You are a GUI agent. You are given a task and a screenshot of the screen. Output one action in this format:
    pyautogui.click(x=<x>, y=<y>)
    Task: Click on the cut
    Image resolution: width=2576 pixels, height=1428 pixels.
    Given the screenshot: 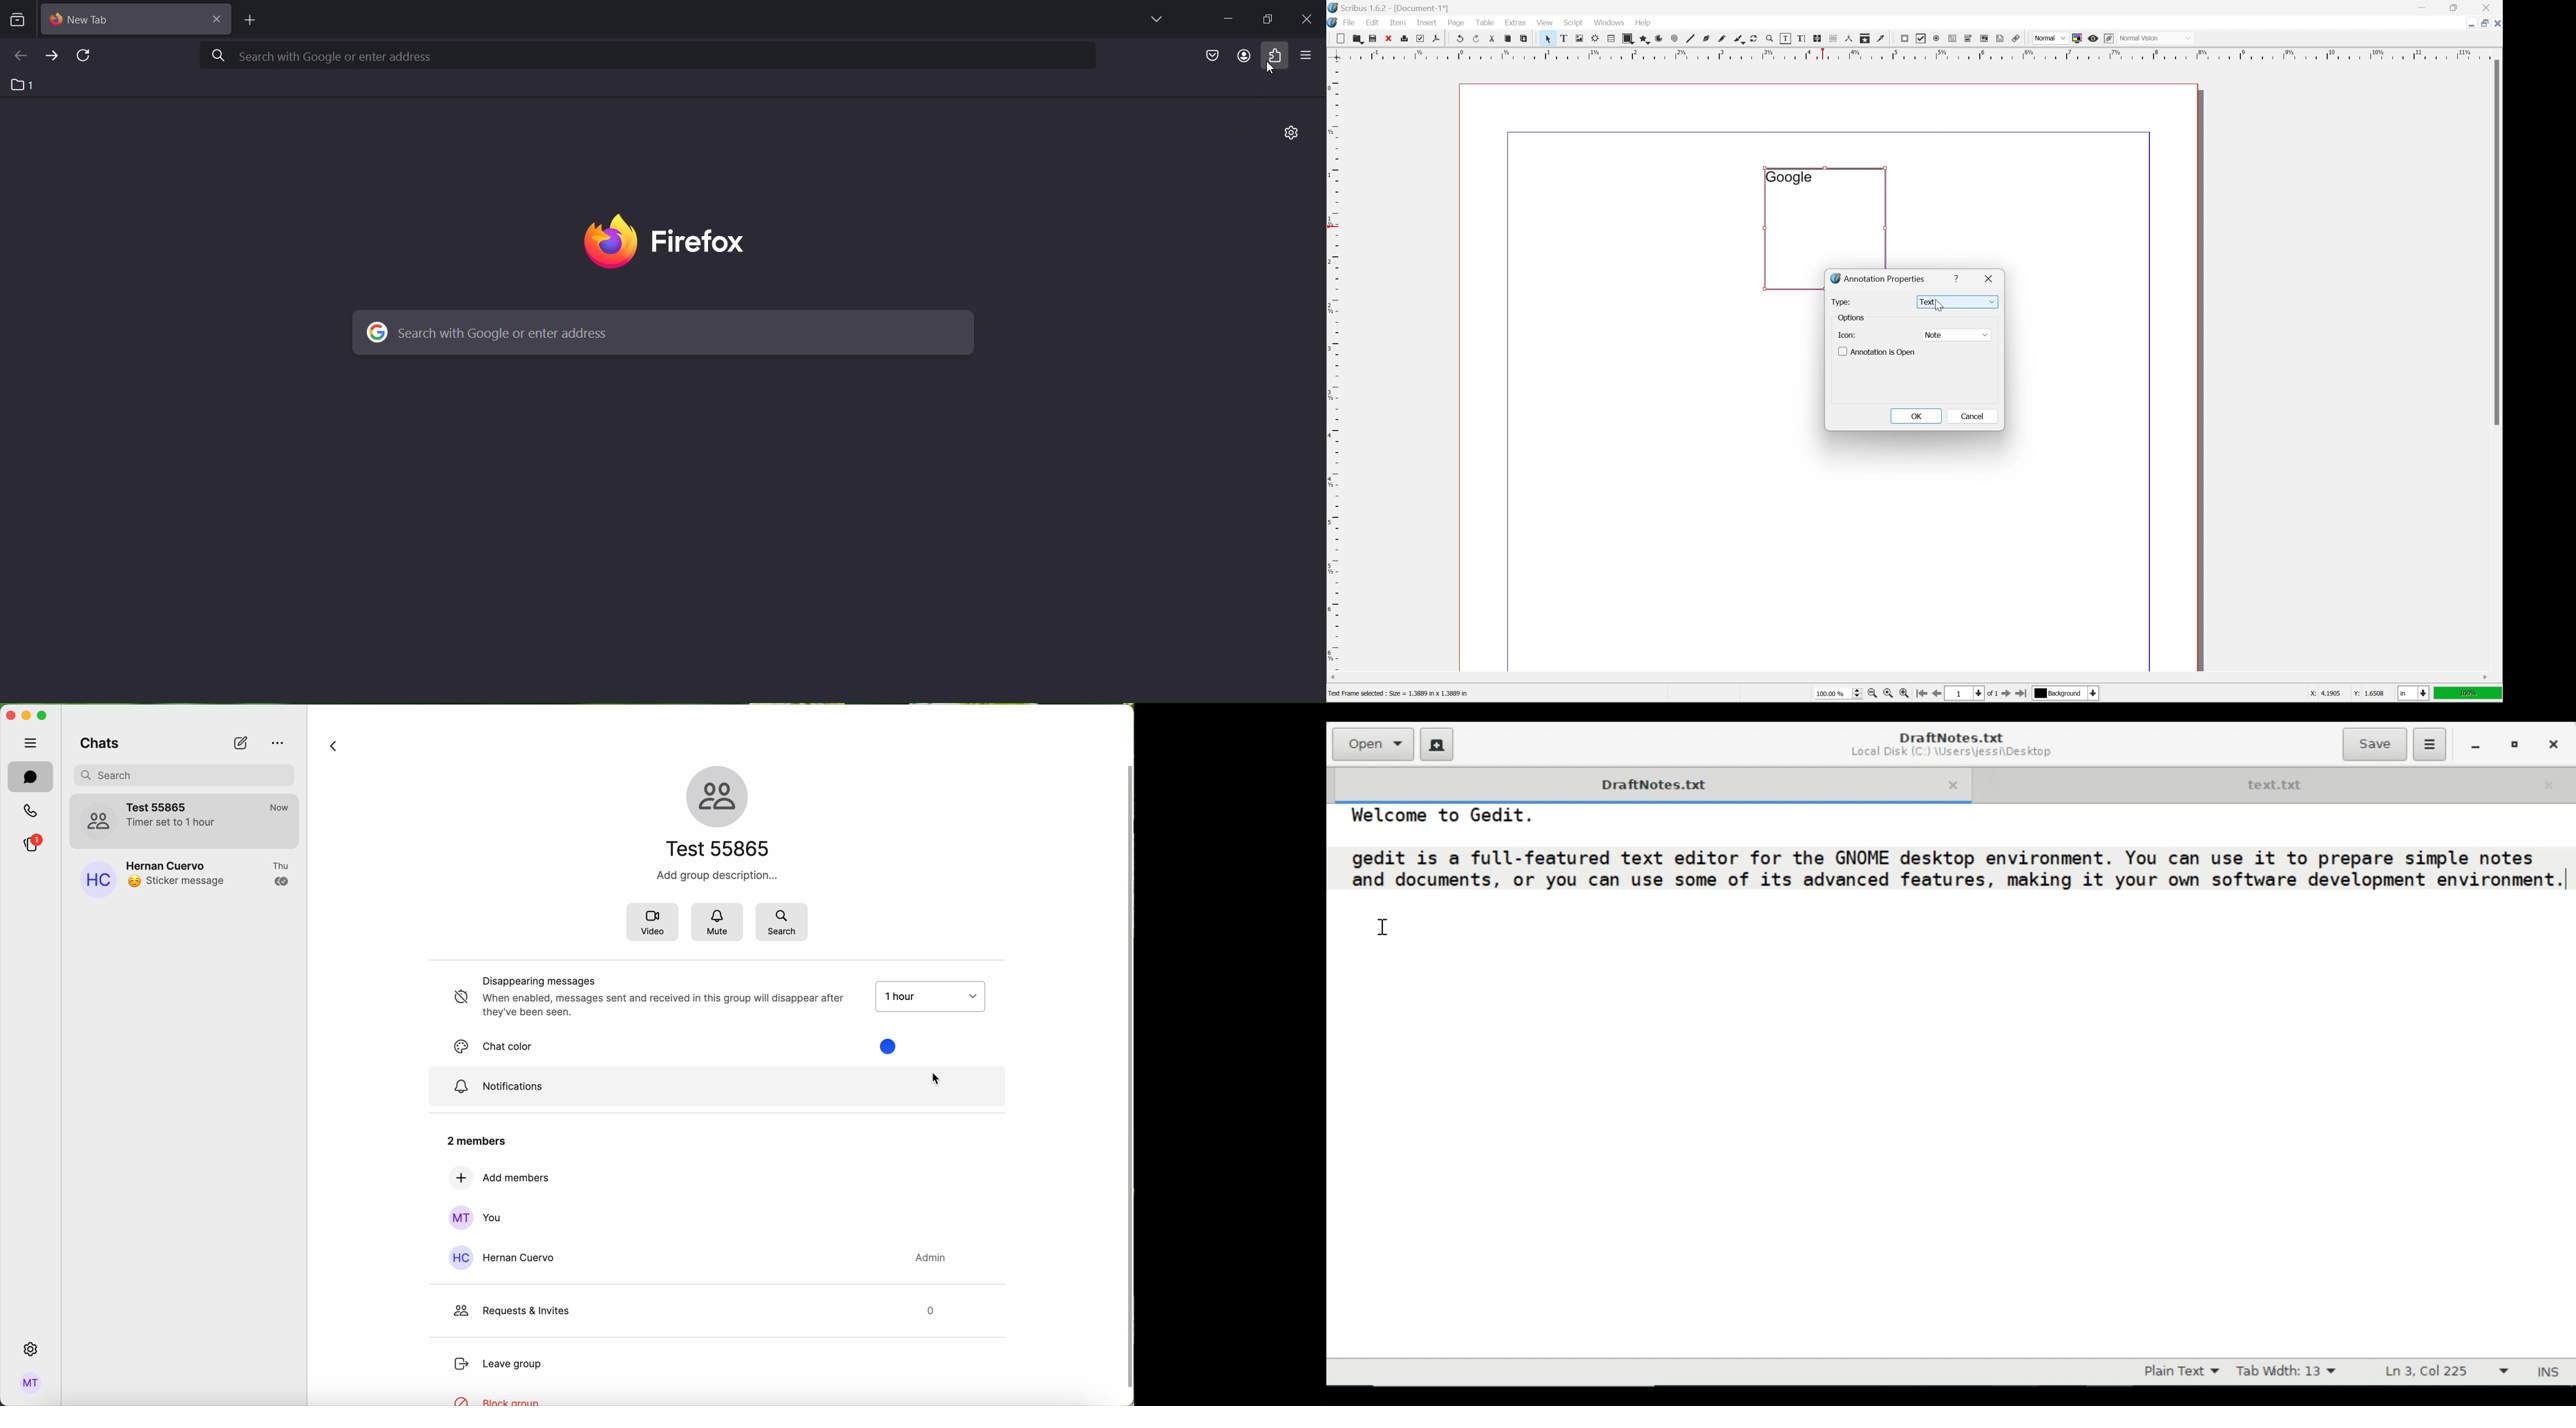 What is the action you would take?
    pyautogui.click(x=1492, y=39)
    